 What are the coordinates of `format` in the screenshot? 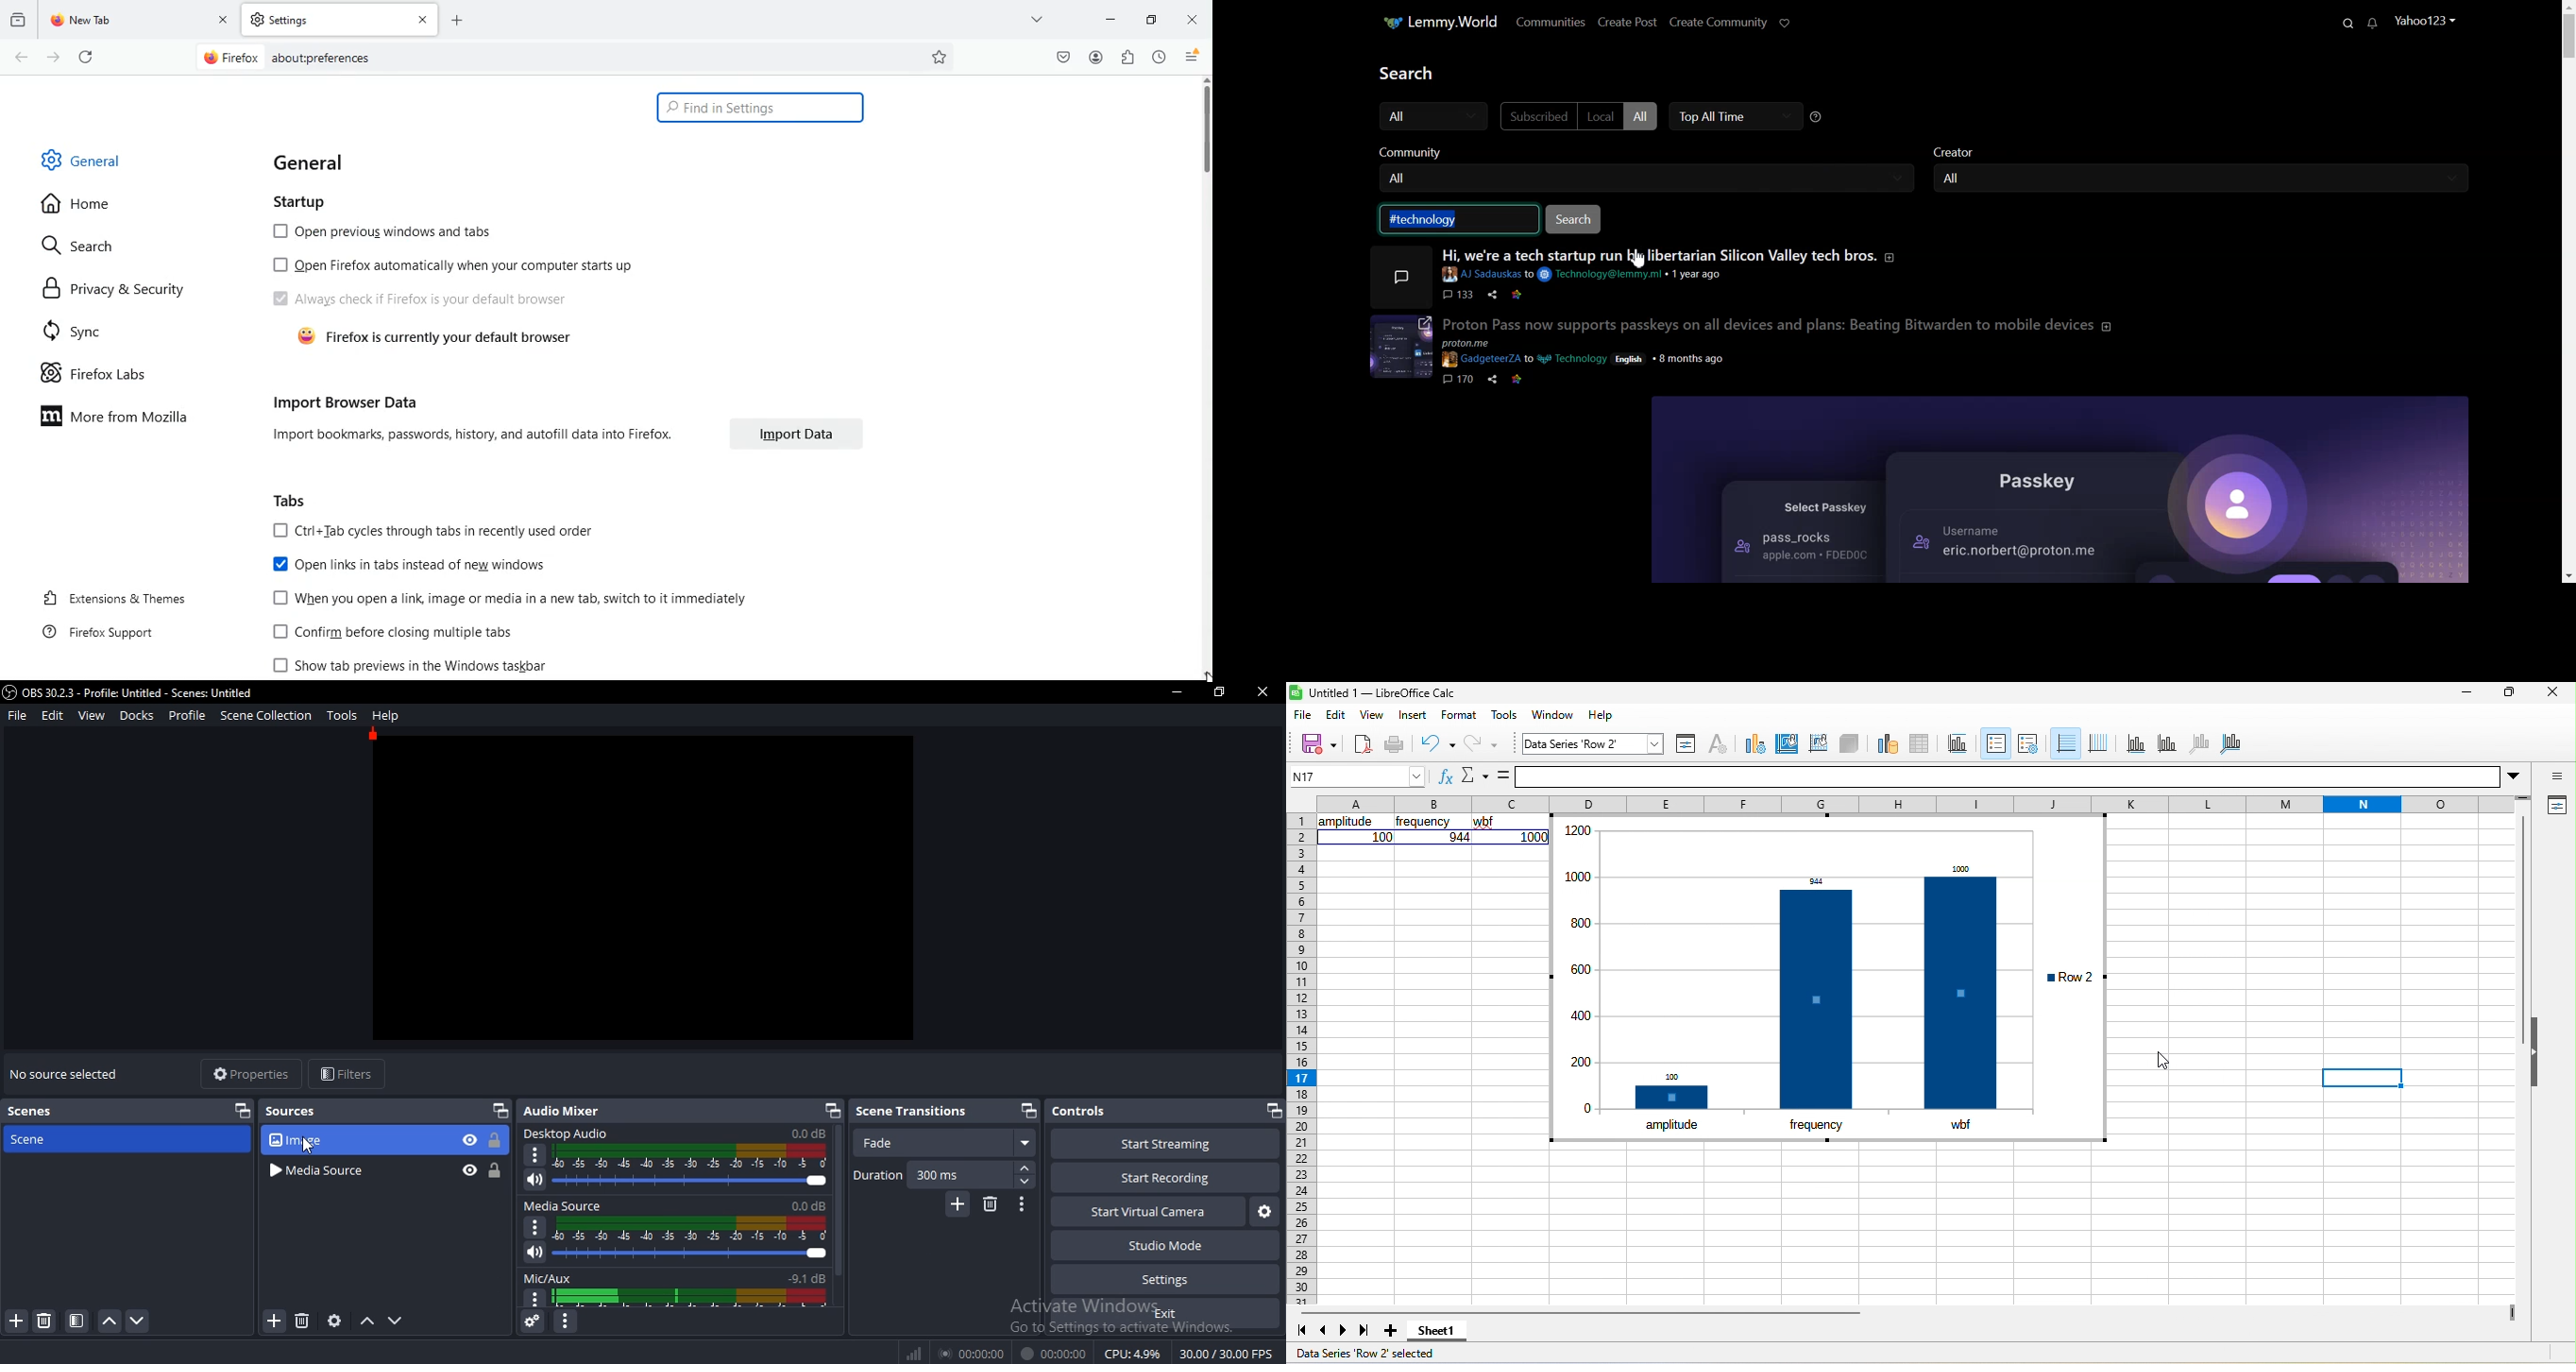 It's located at (1459, 715).